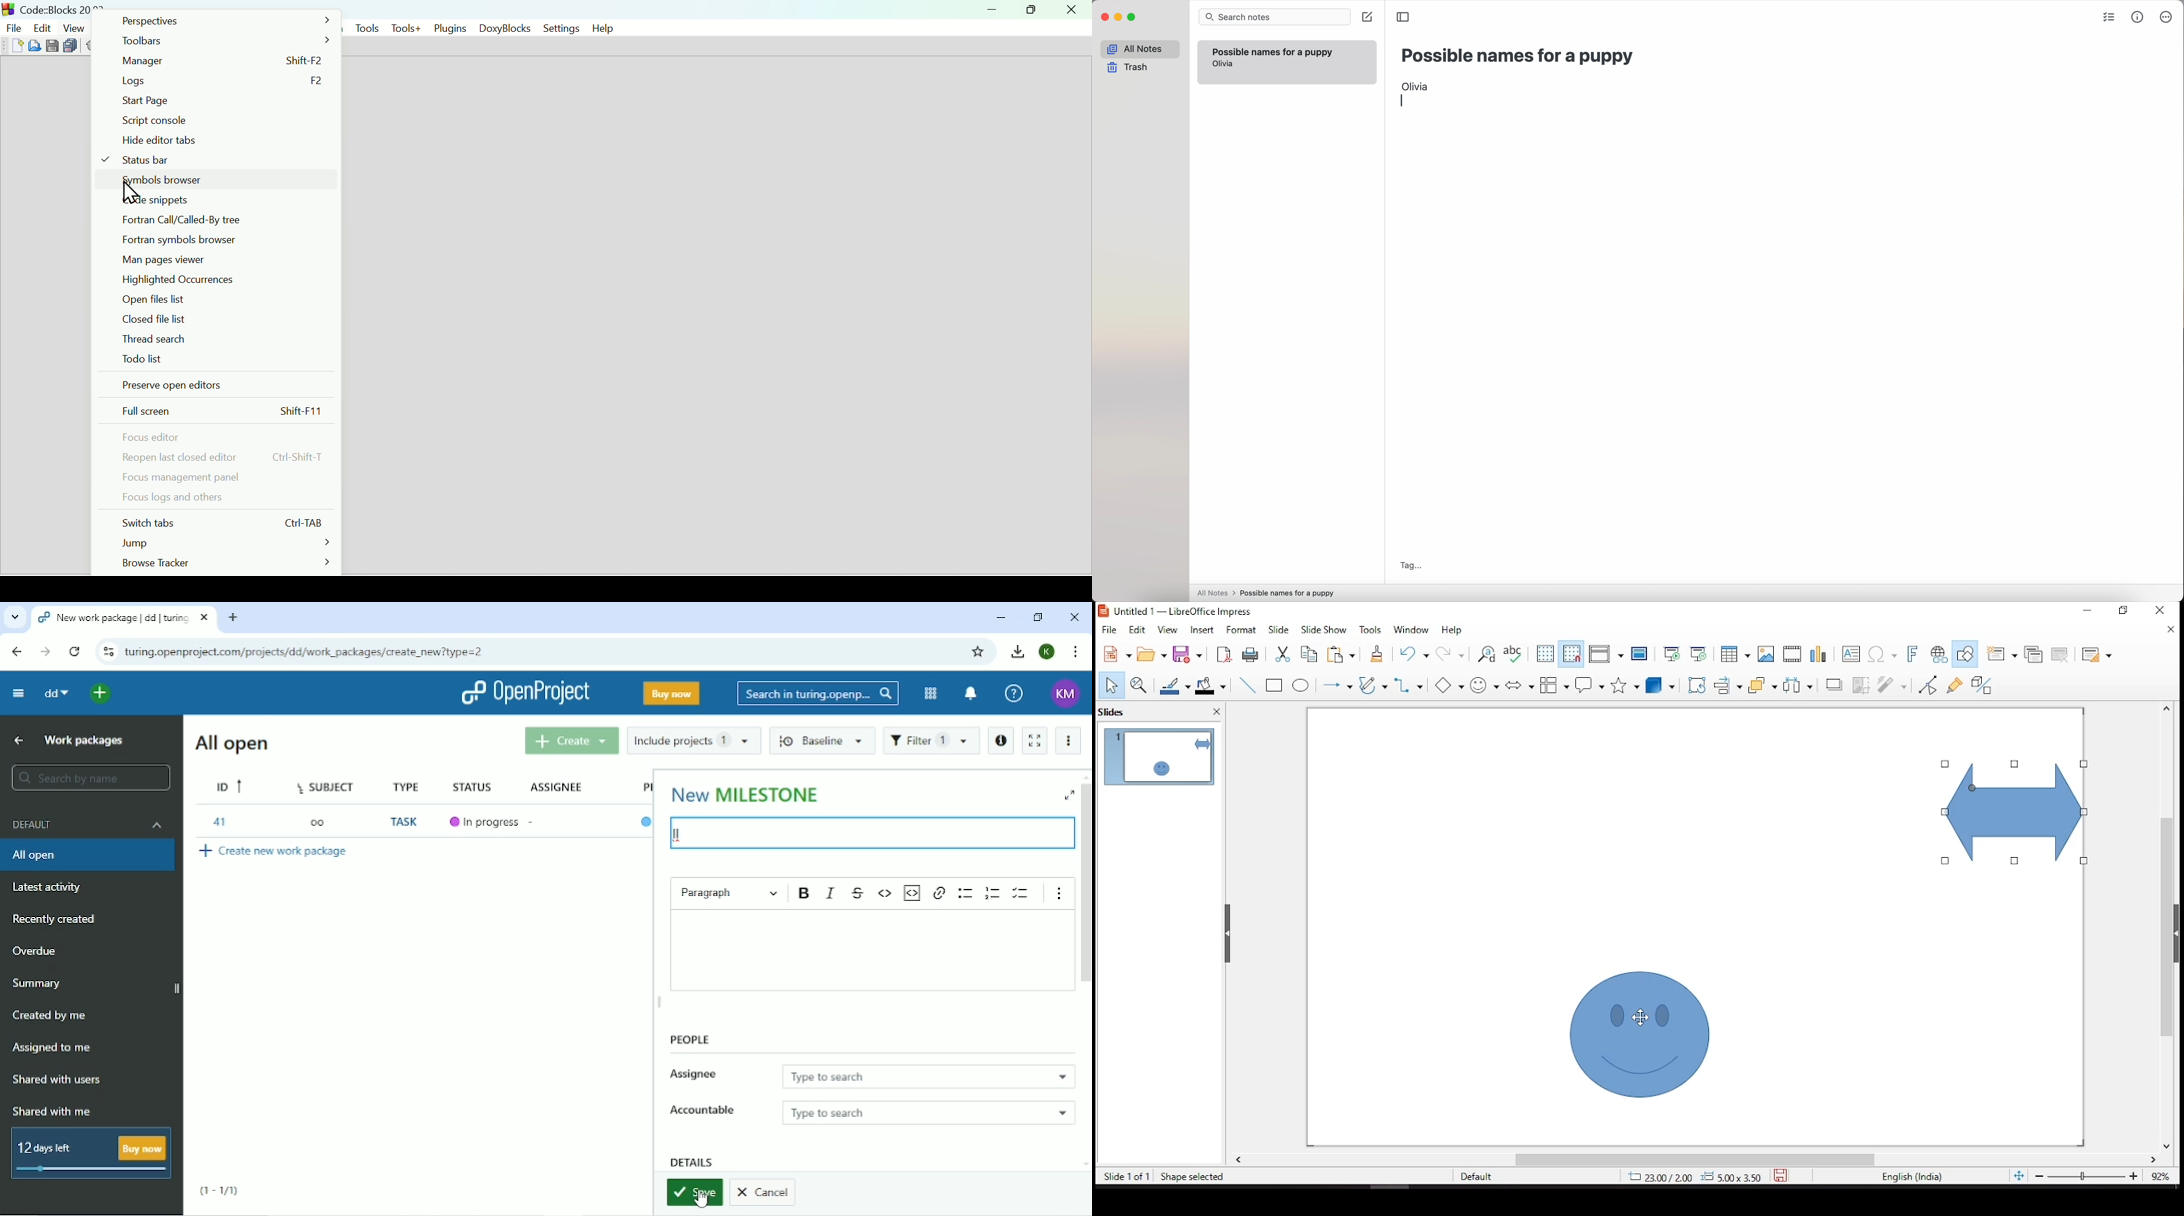 This screenshot has height=1232, width=2184. I want to click on Cursor, so click(129, 195).